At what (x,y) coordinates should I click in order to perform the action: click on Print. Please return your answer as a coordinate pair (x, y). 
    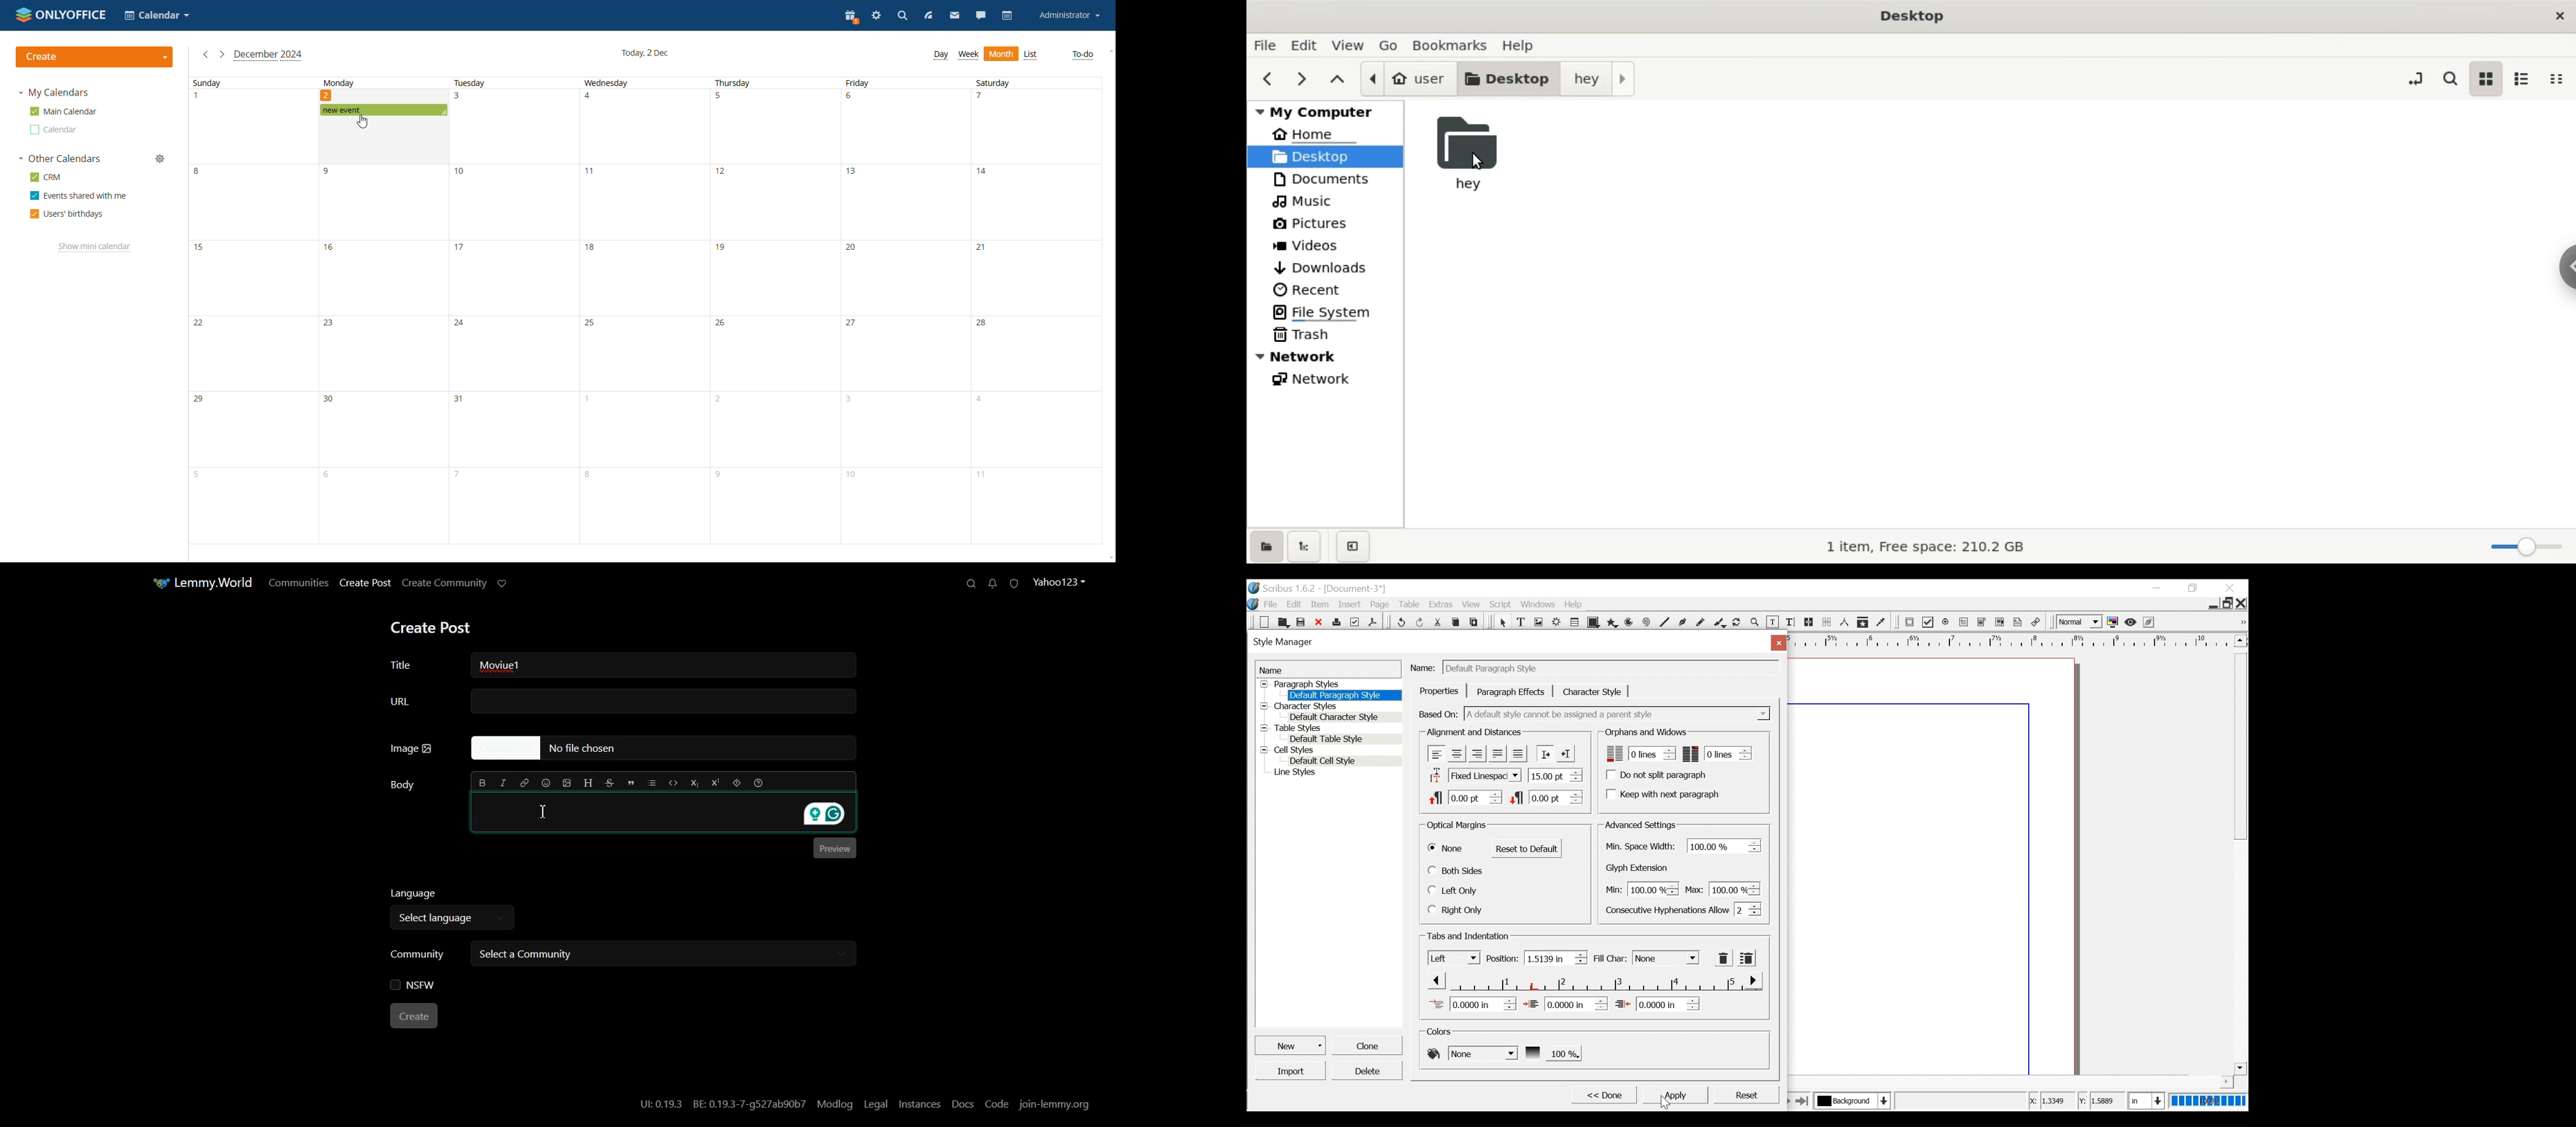
    Looking at the image, I should click on (1336, 621).